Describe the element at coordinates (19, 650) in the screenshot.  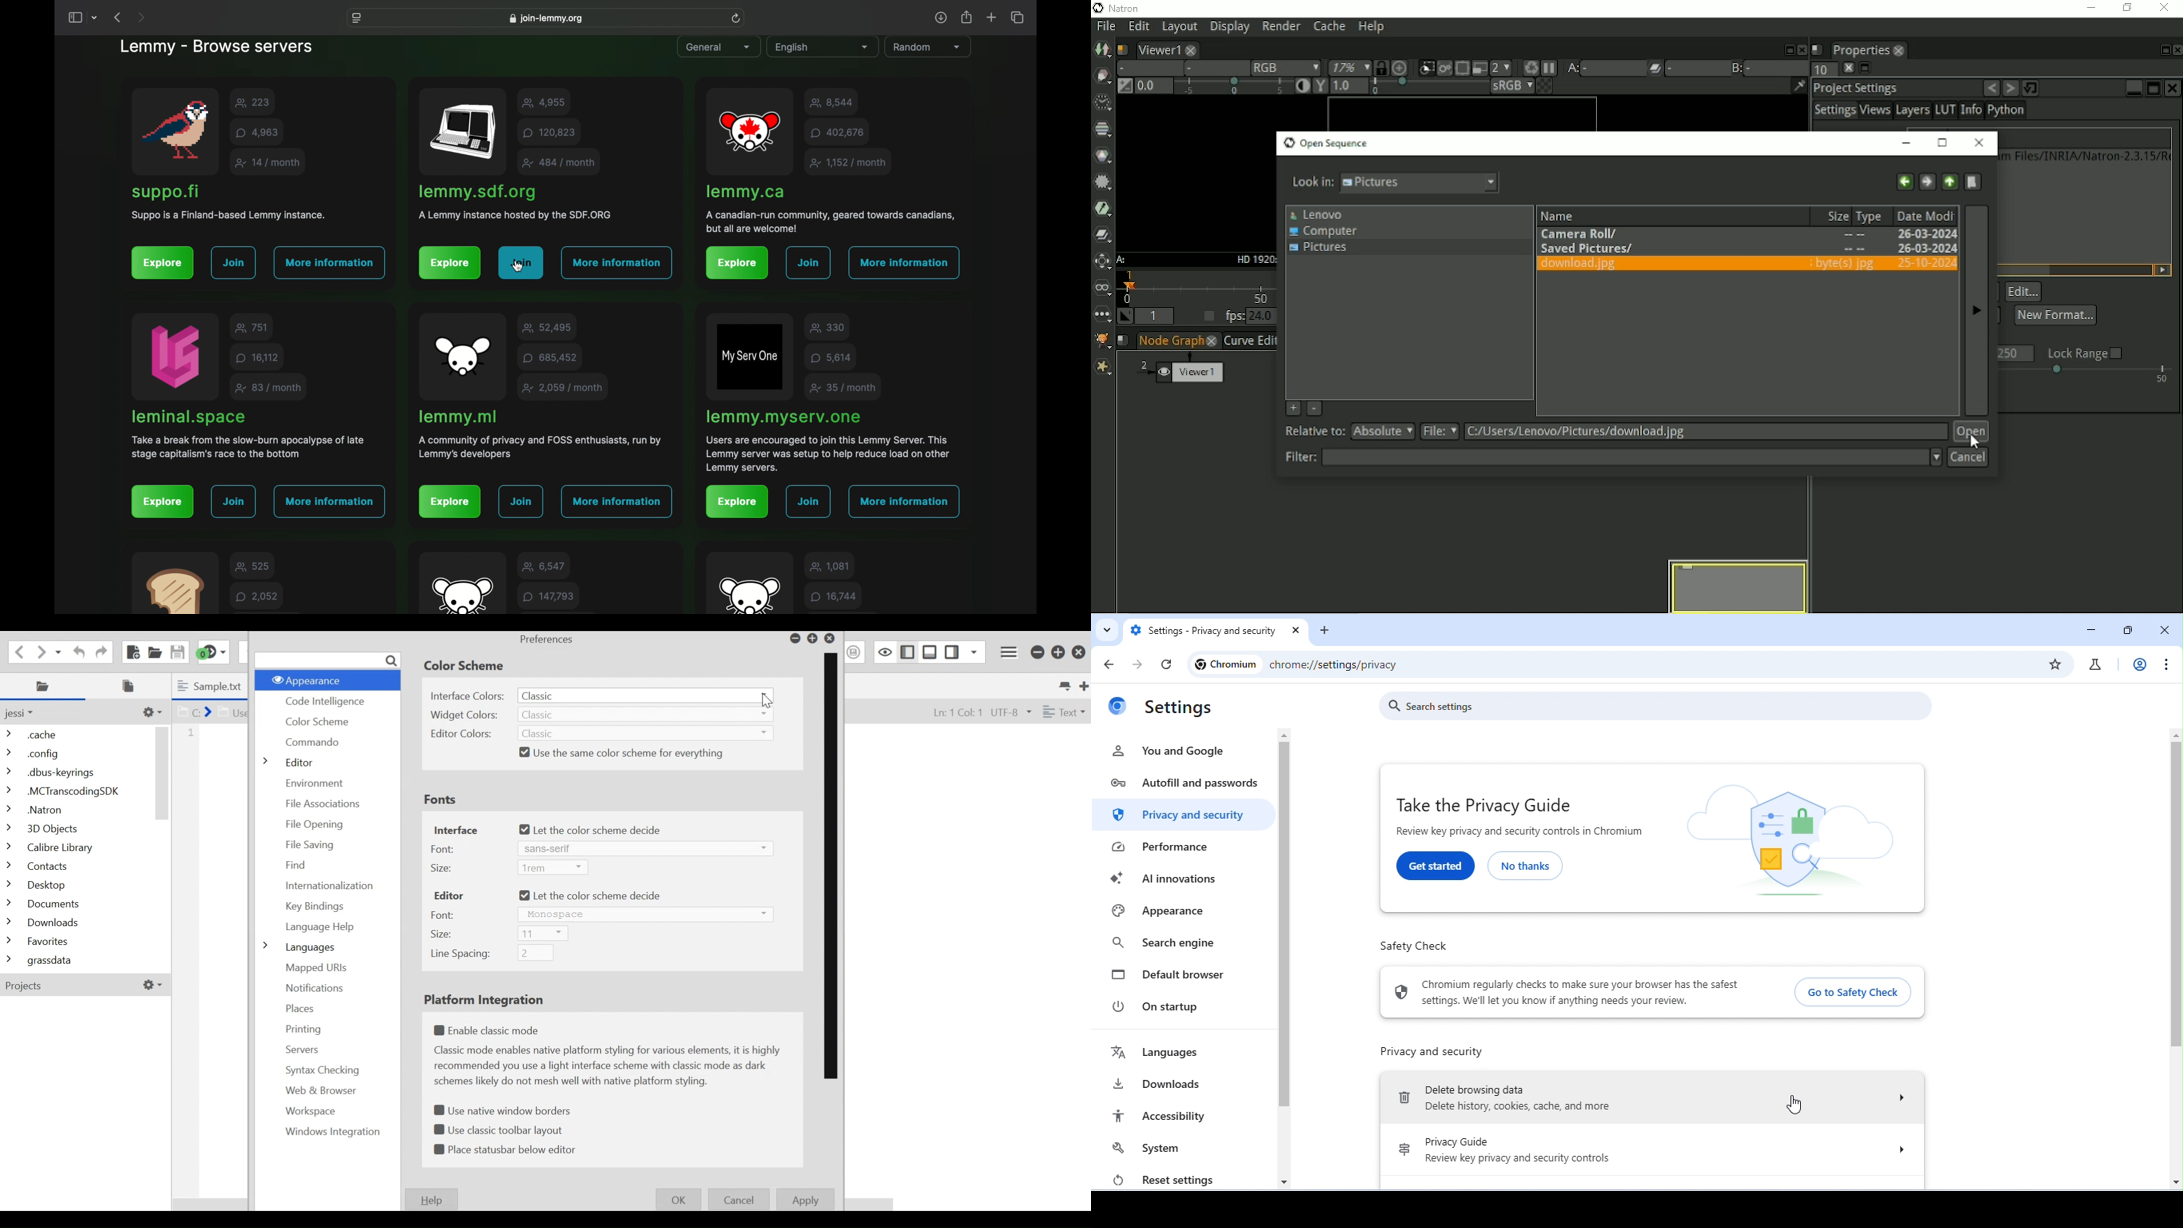
I see `Go back one location` at that location.